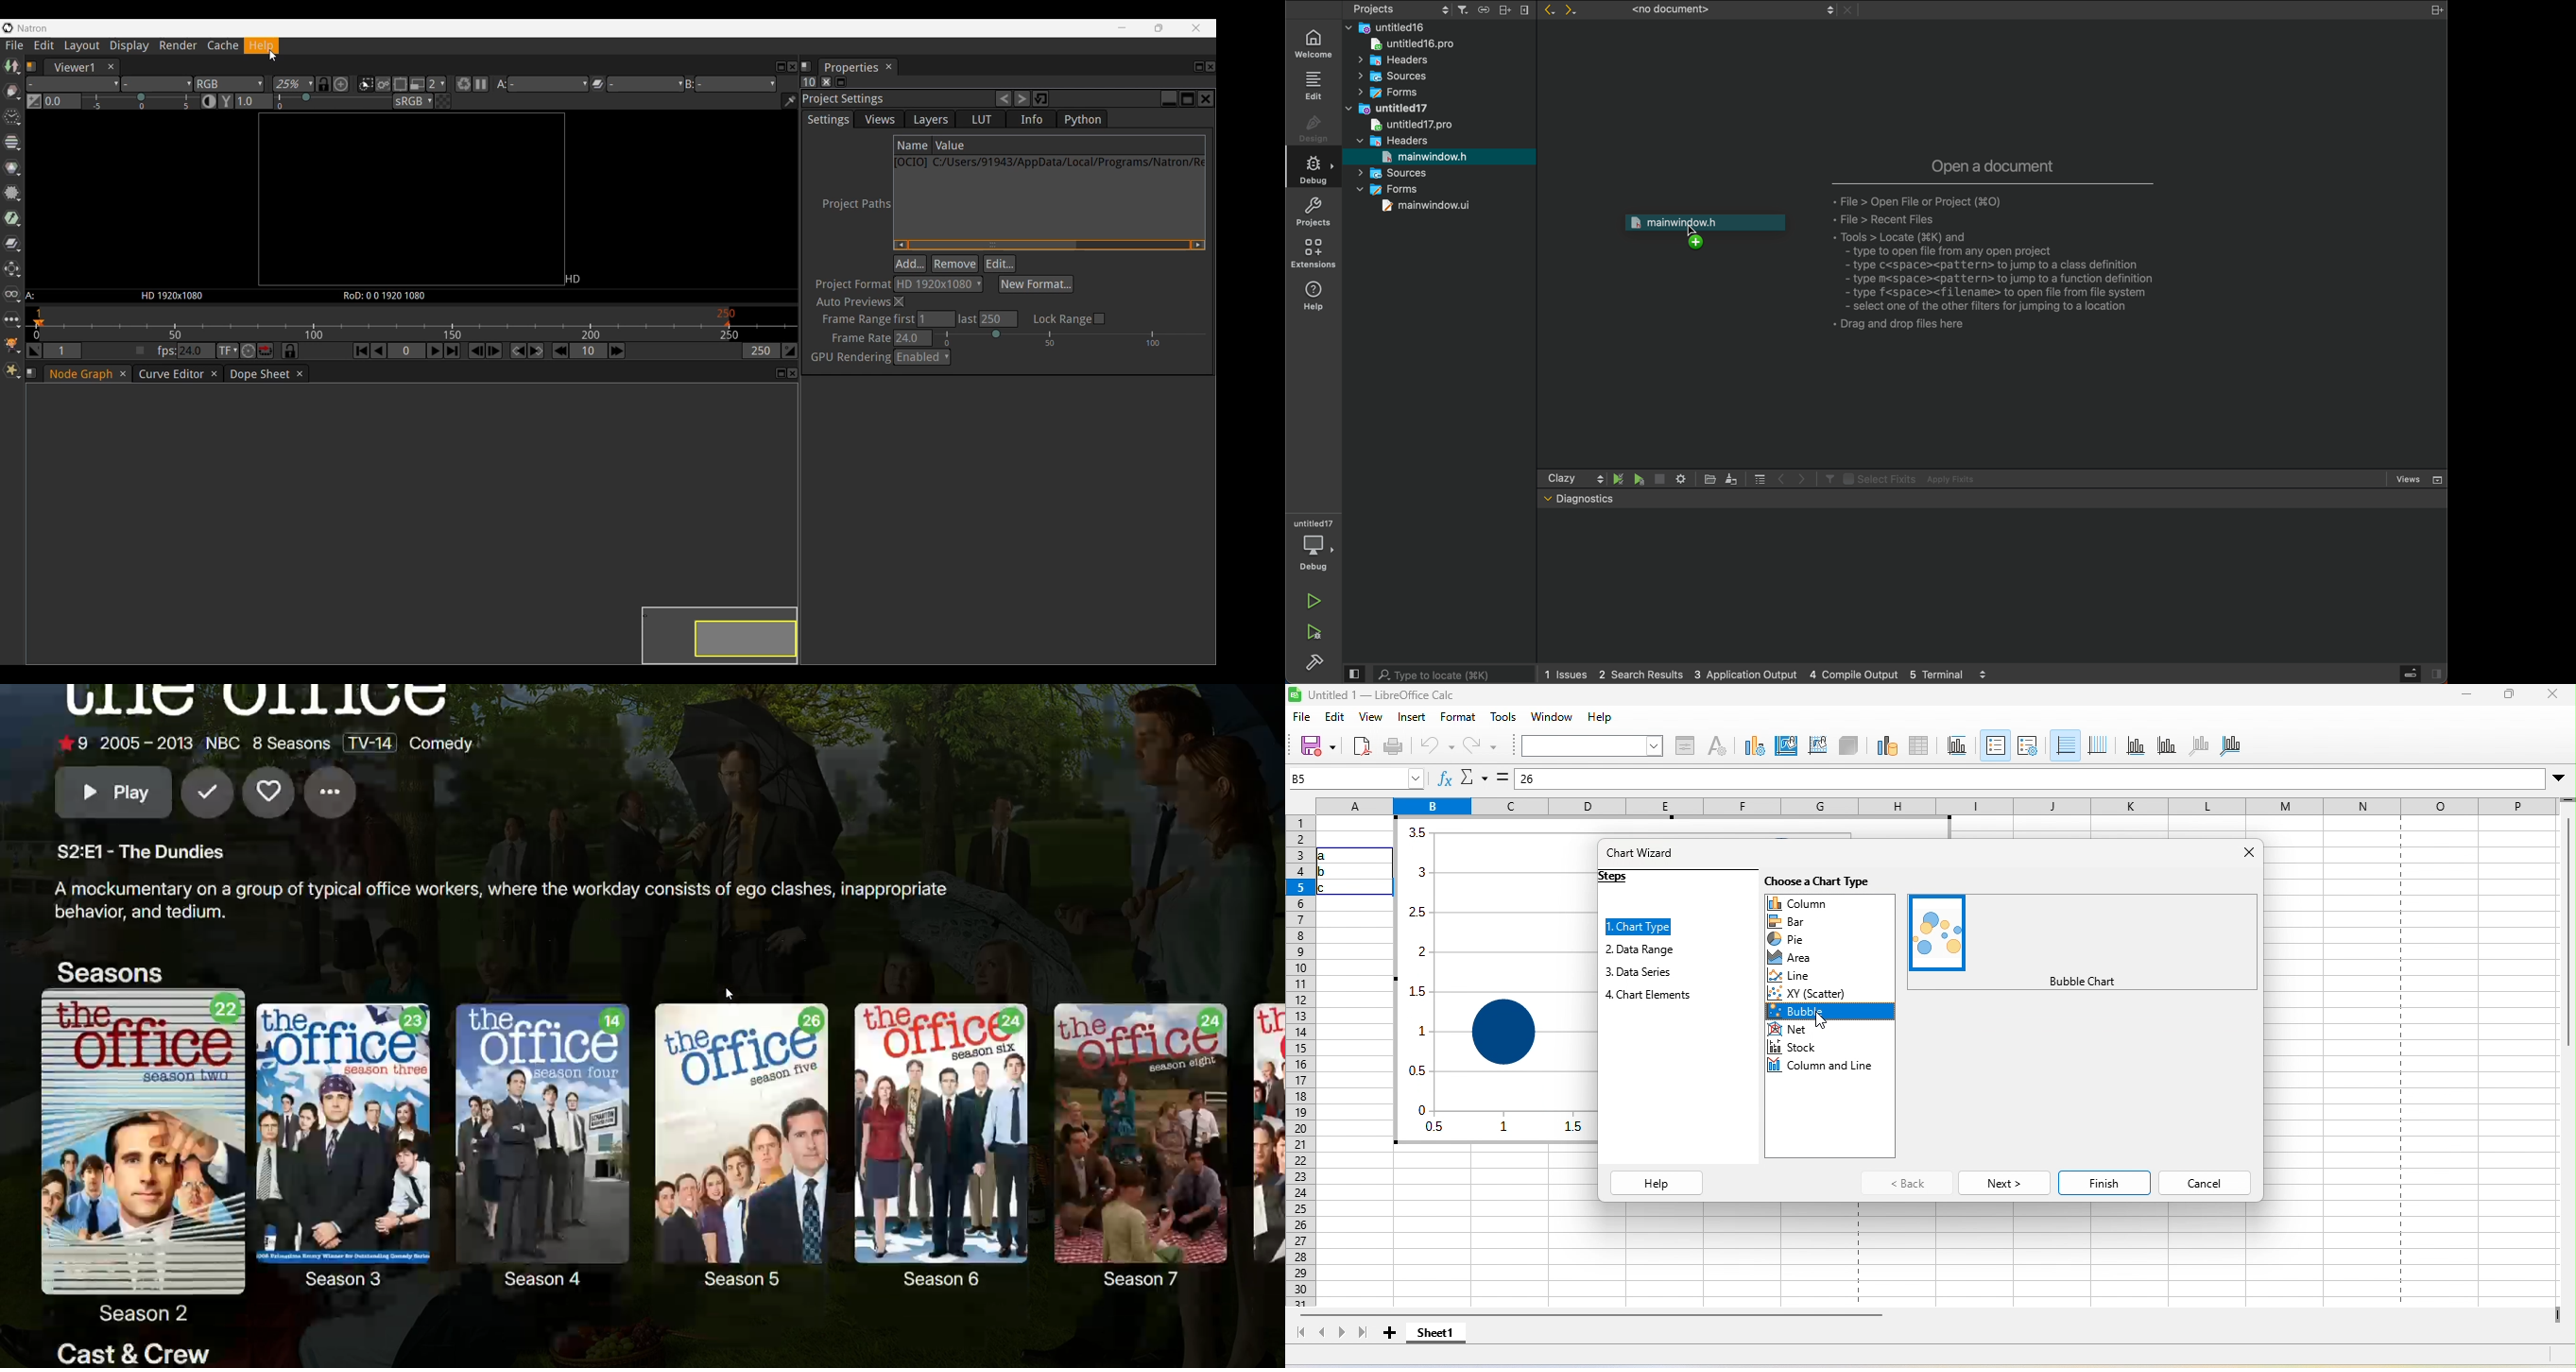 This screenshot has width=2576, height=1372. Describe the element at coordinates (2567, 966) in the screenshot. I see `vertical scroll bar` at that location.